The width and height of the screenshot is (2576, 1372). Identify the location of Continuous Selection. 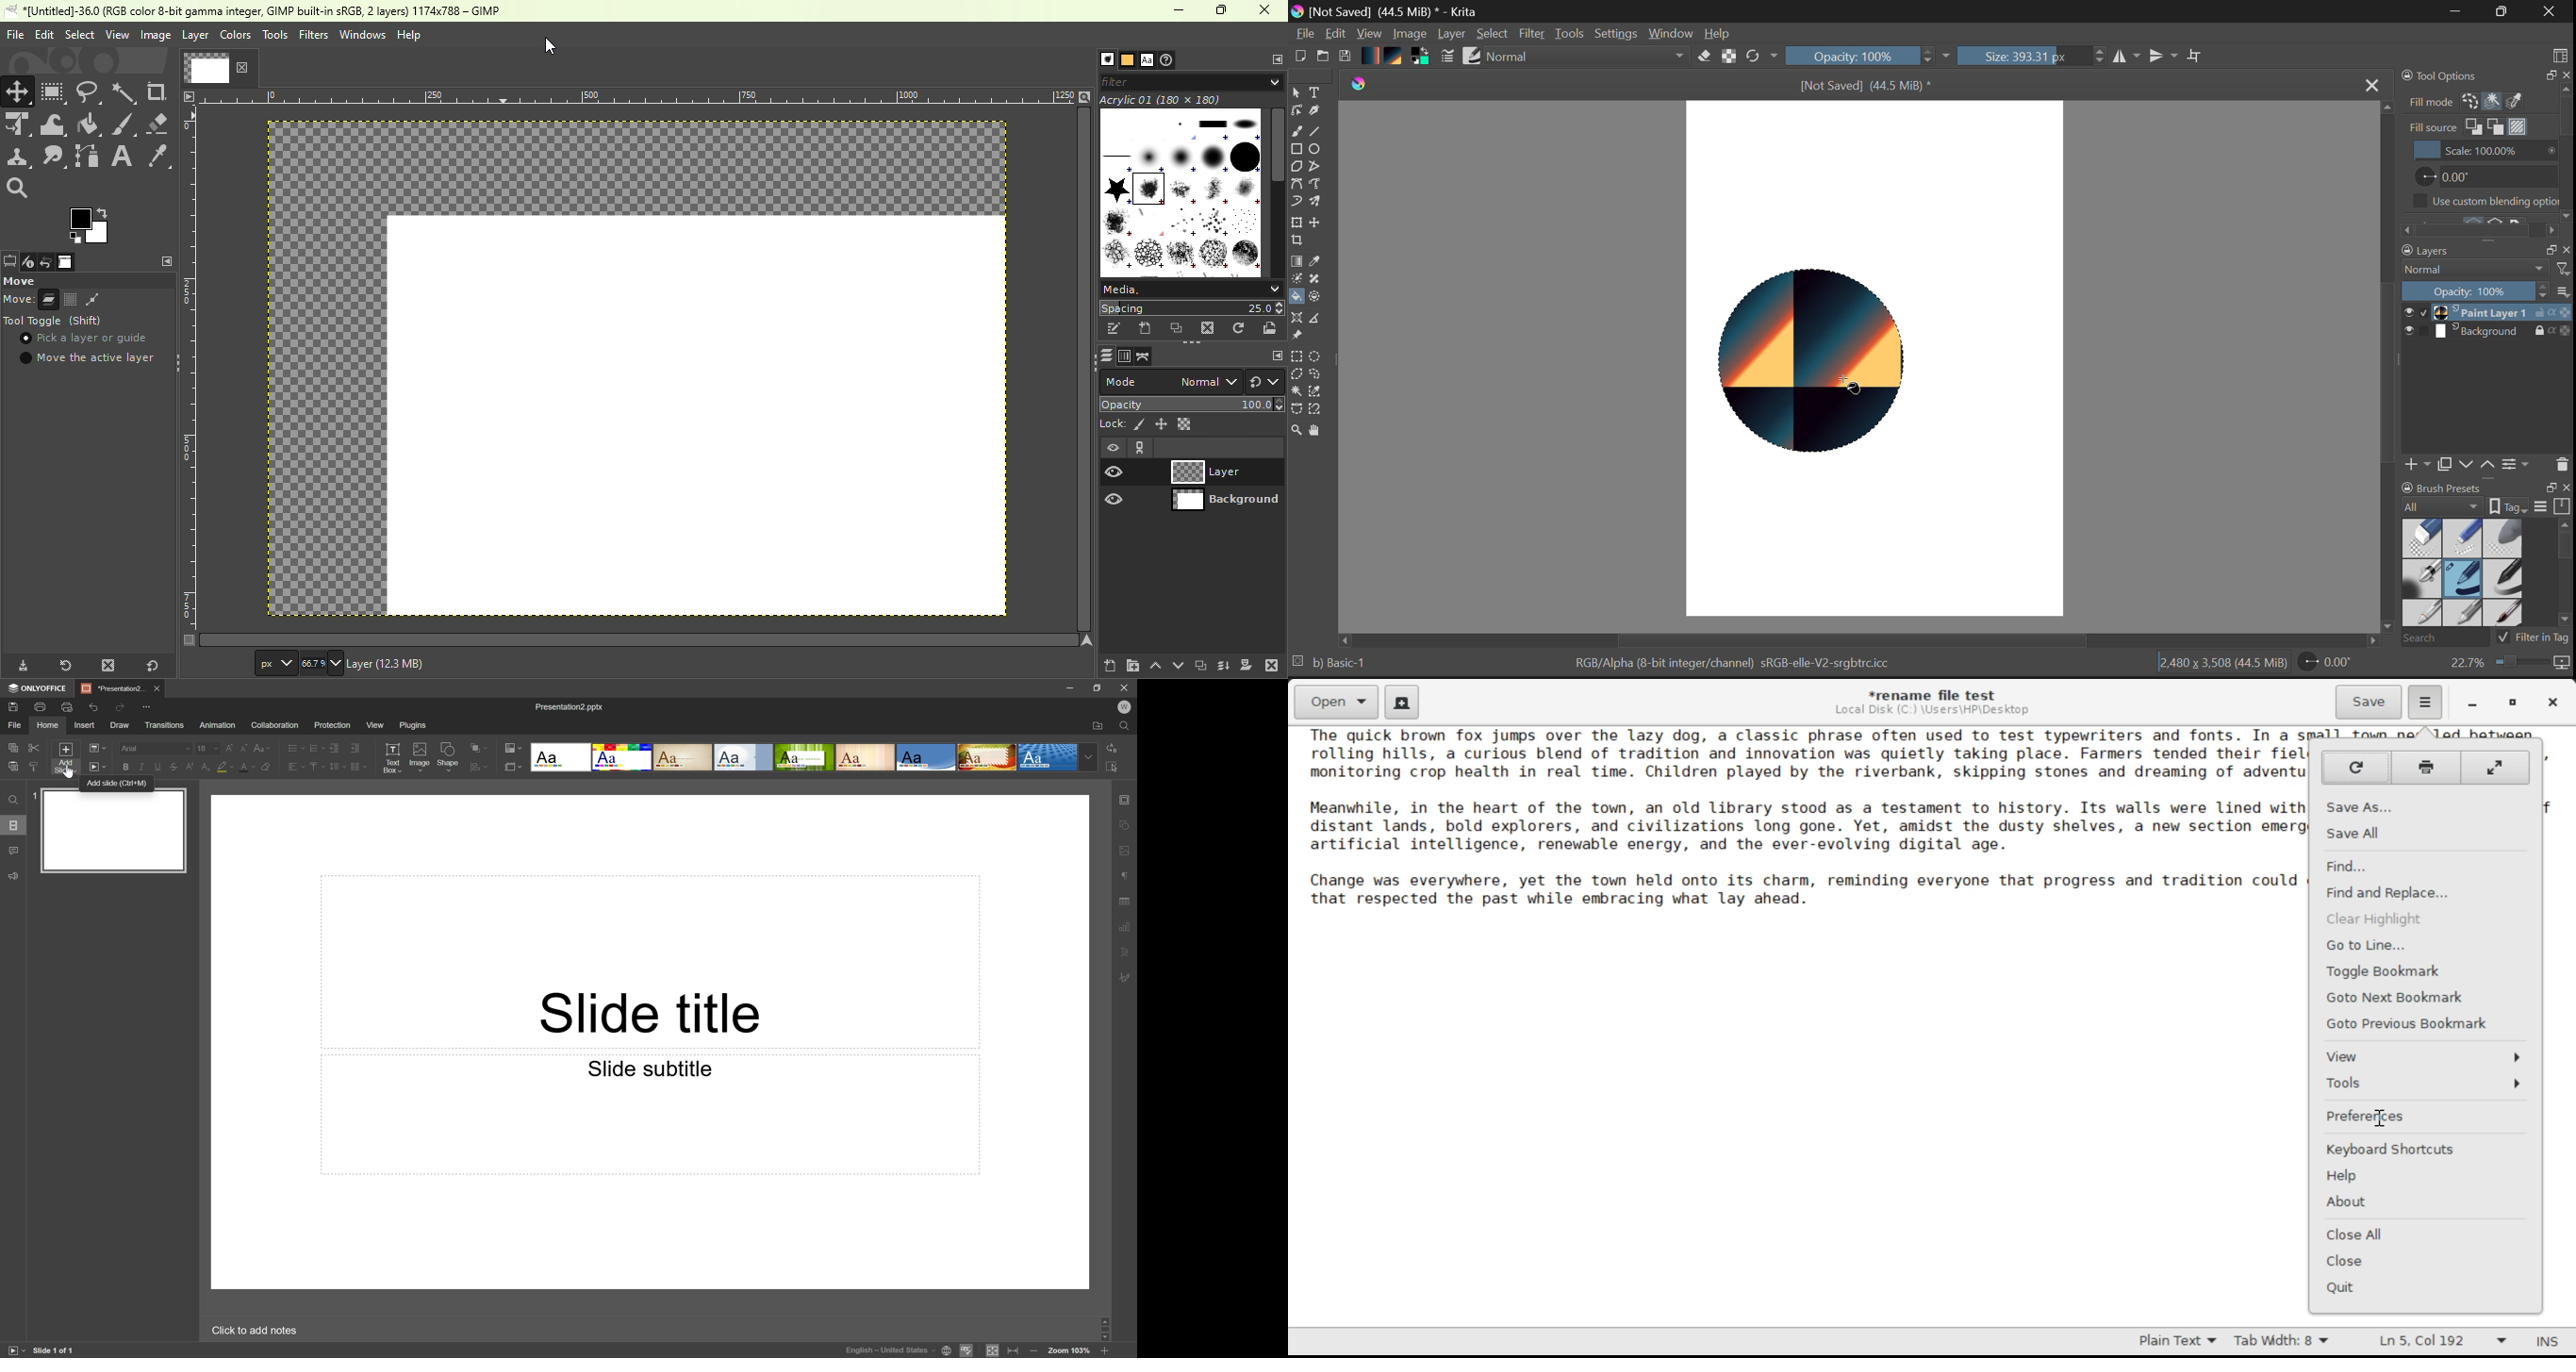
(1299, 392).